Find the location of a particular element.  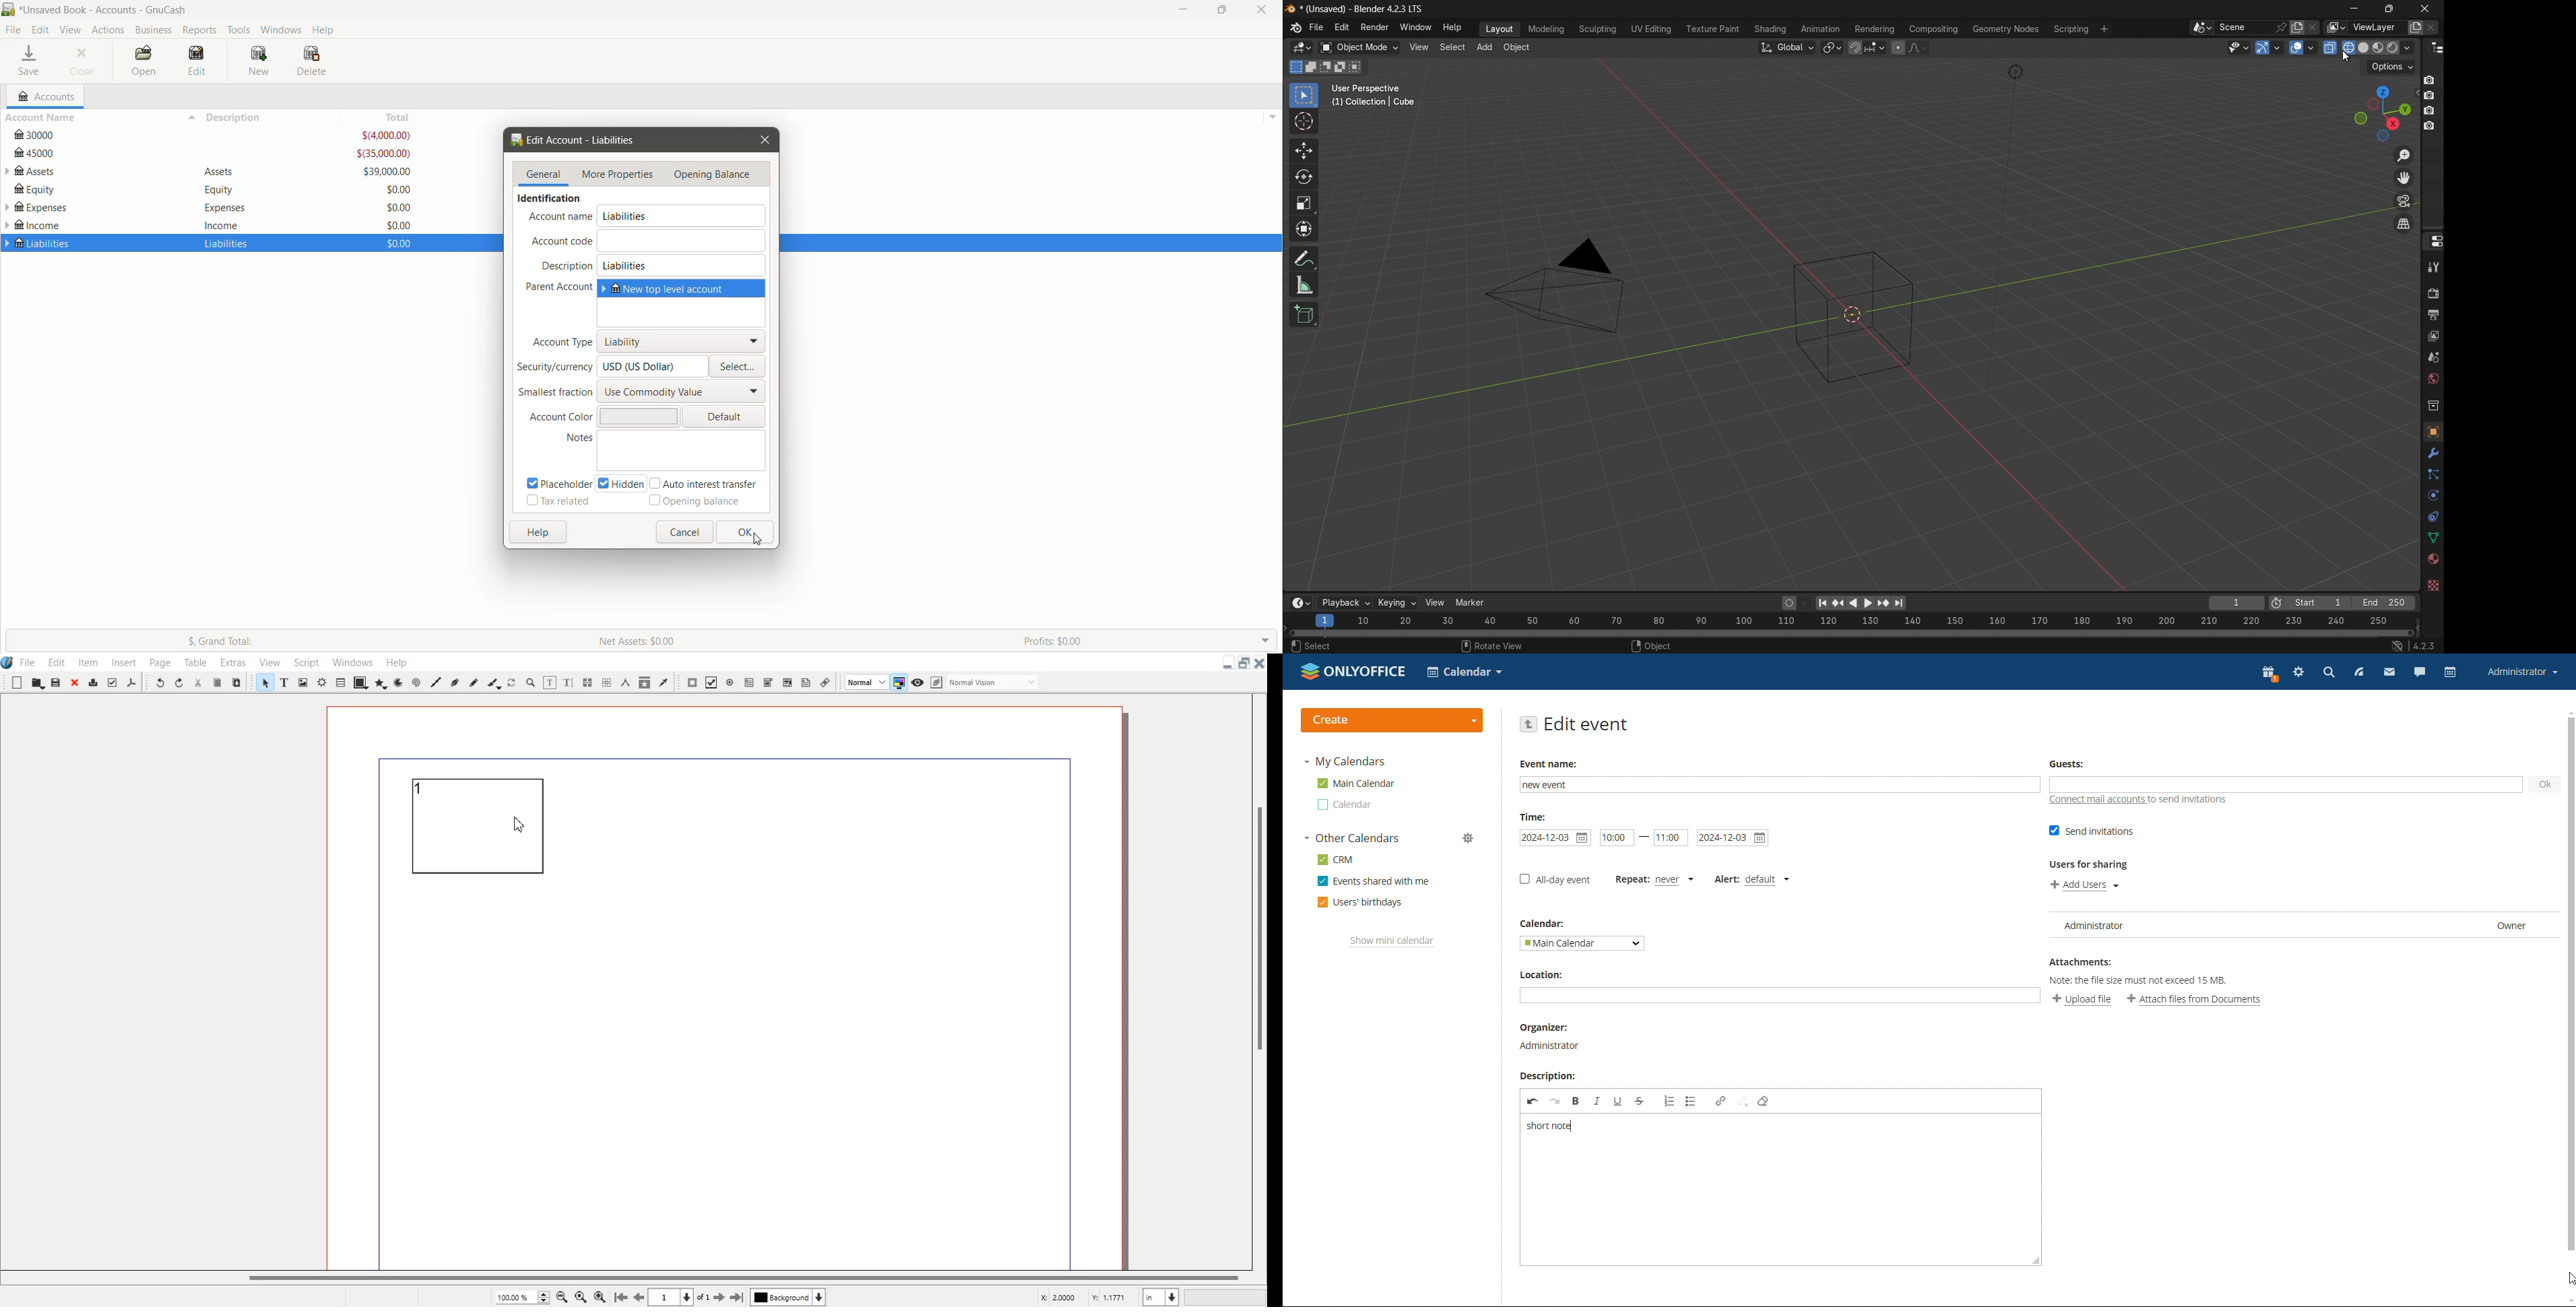

Unlink Text Frame is located at coordinates (605, 683).